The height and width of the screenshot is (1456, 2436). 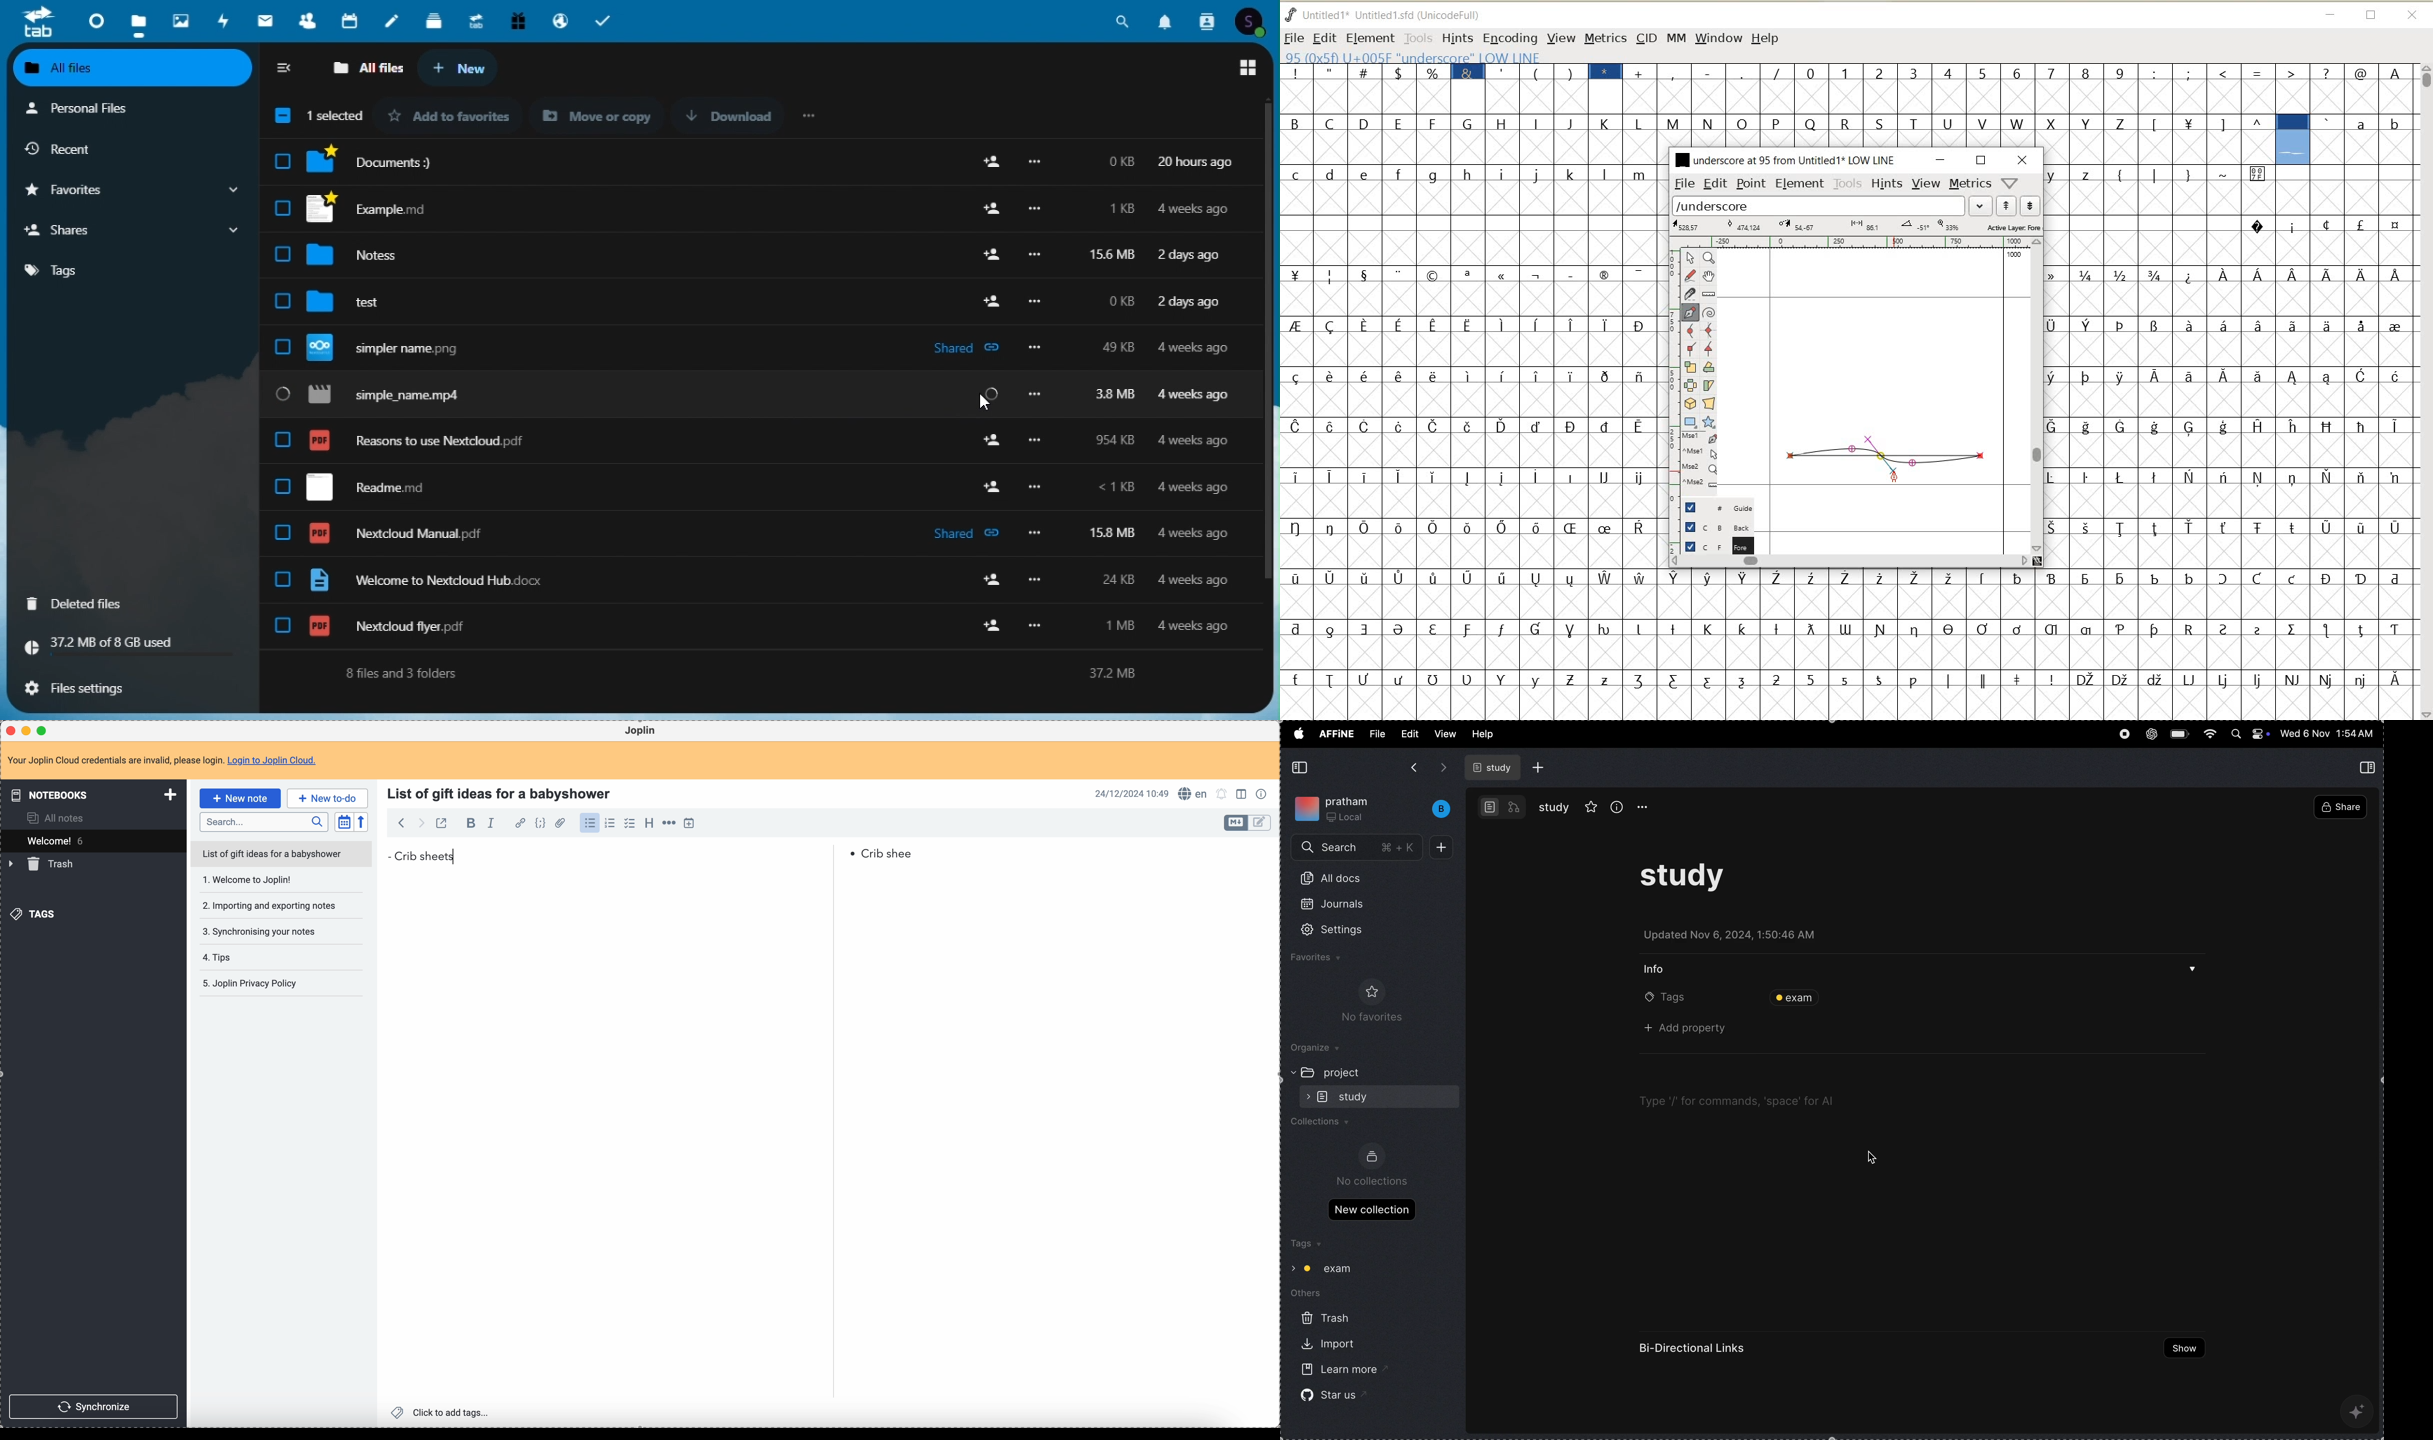 I want to click on click on bulleted list, so click(x=592, y=824).